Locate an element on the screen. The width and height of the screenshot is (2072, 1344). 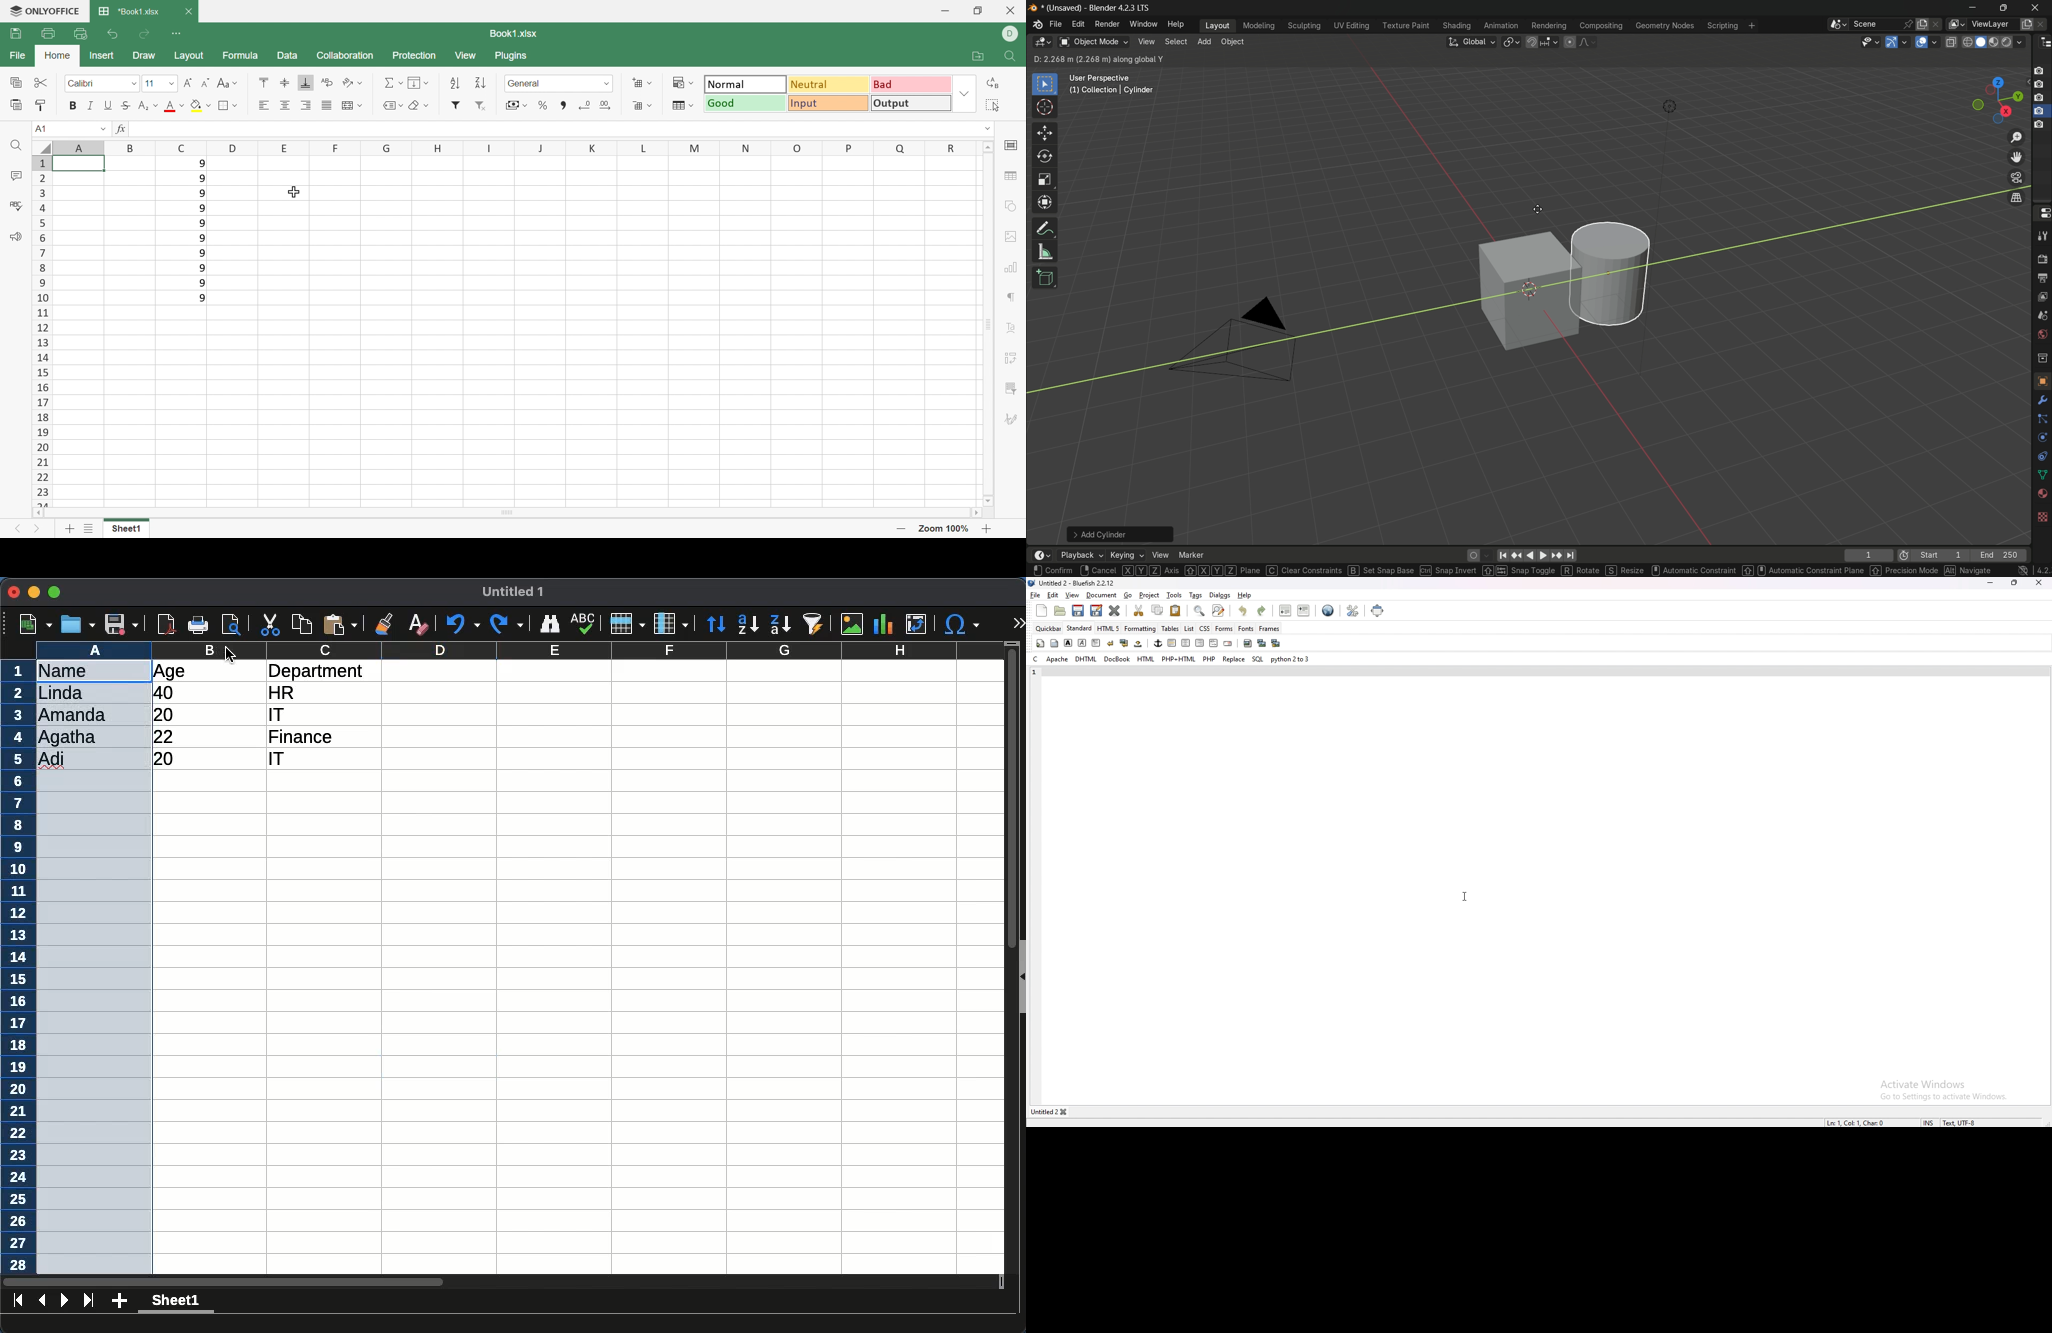
selected is located at coordinates (92, 966).